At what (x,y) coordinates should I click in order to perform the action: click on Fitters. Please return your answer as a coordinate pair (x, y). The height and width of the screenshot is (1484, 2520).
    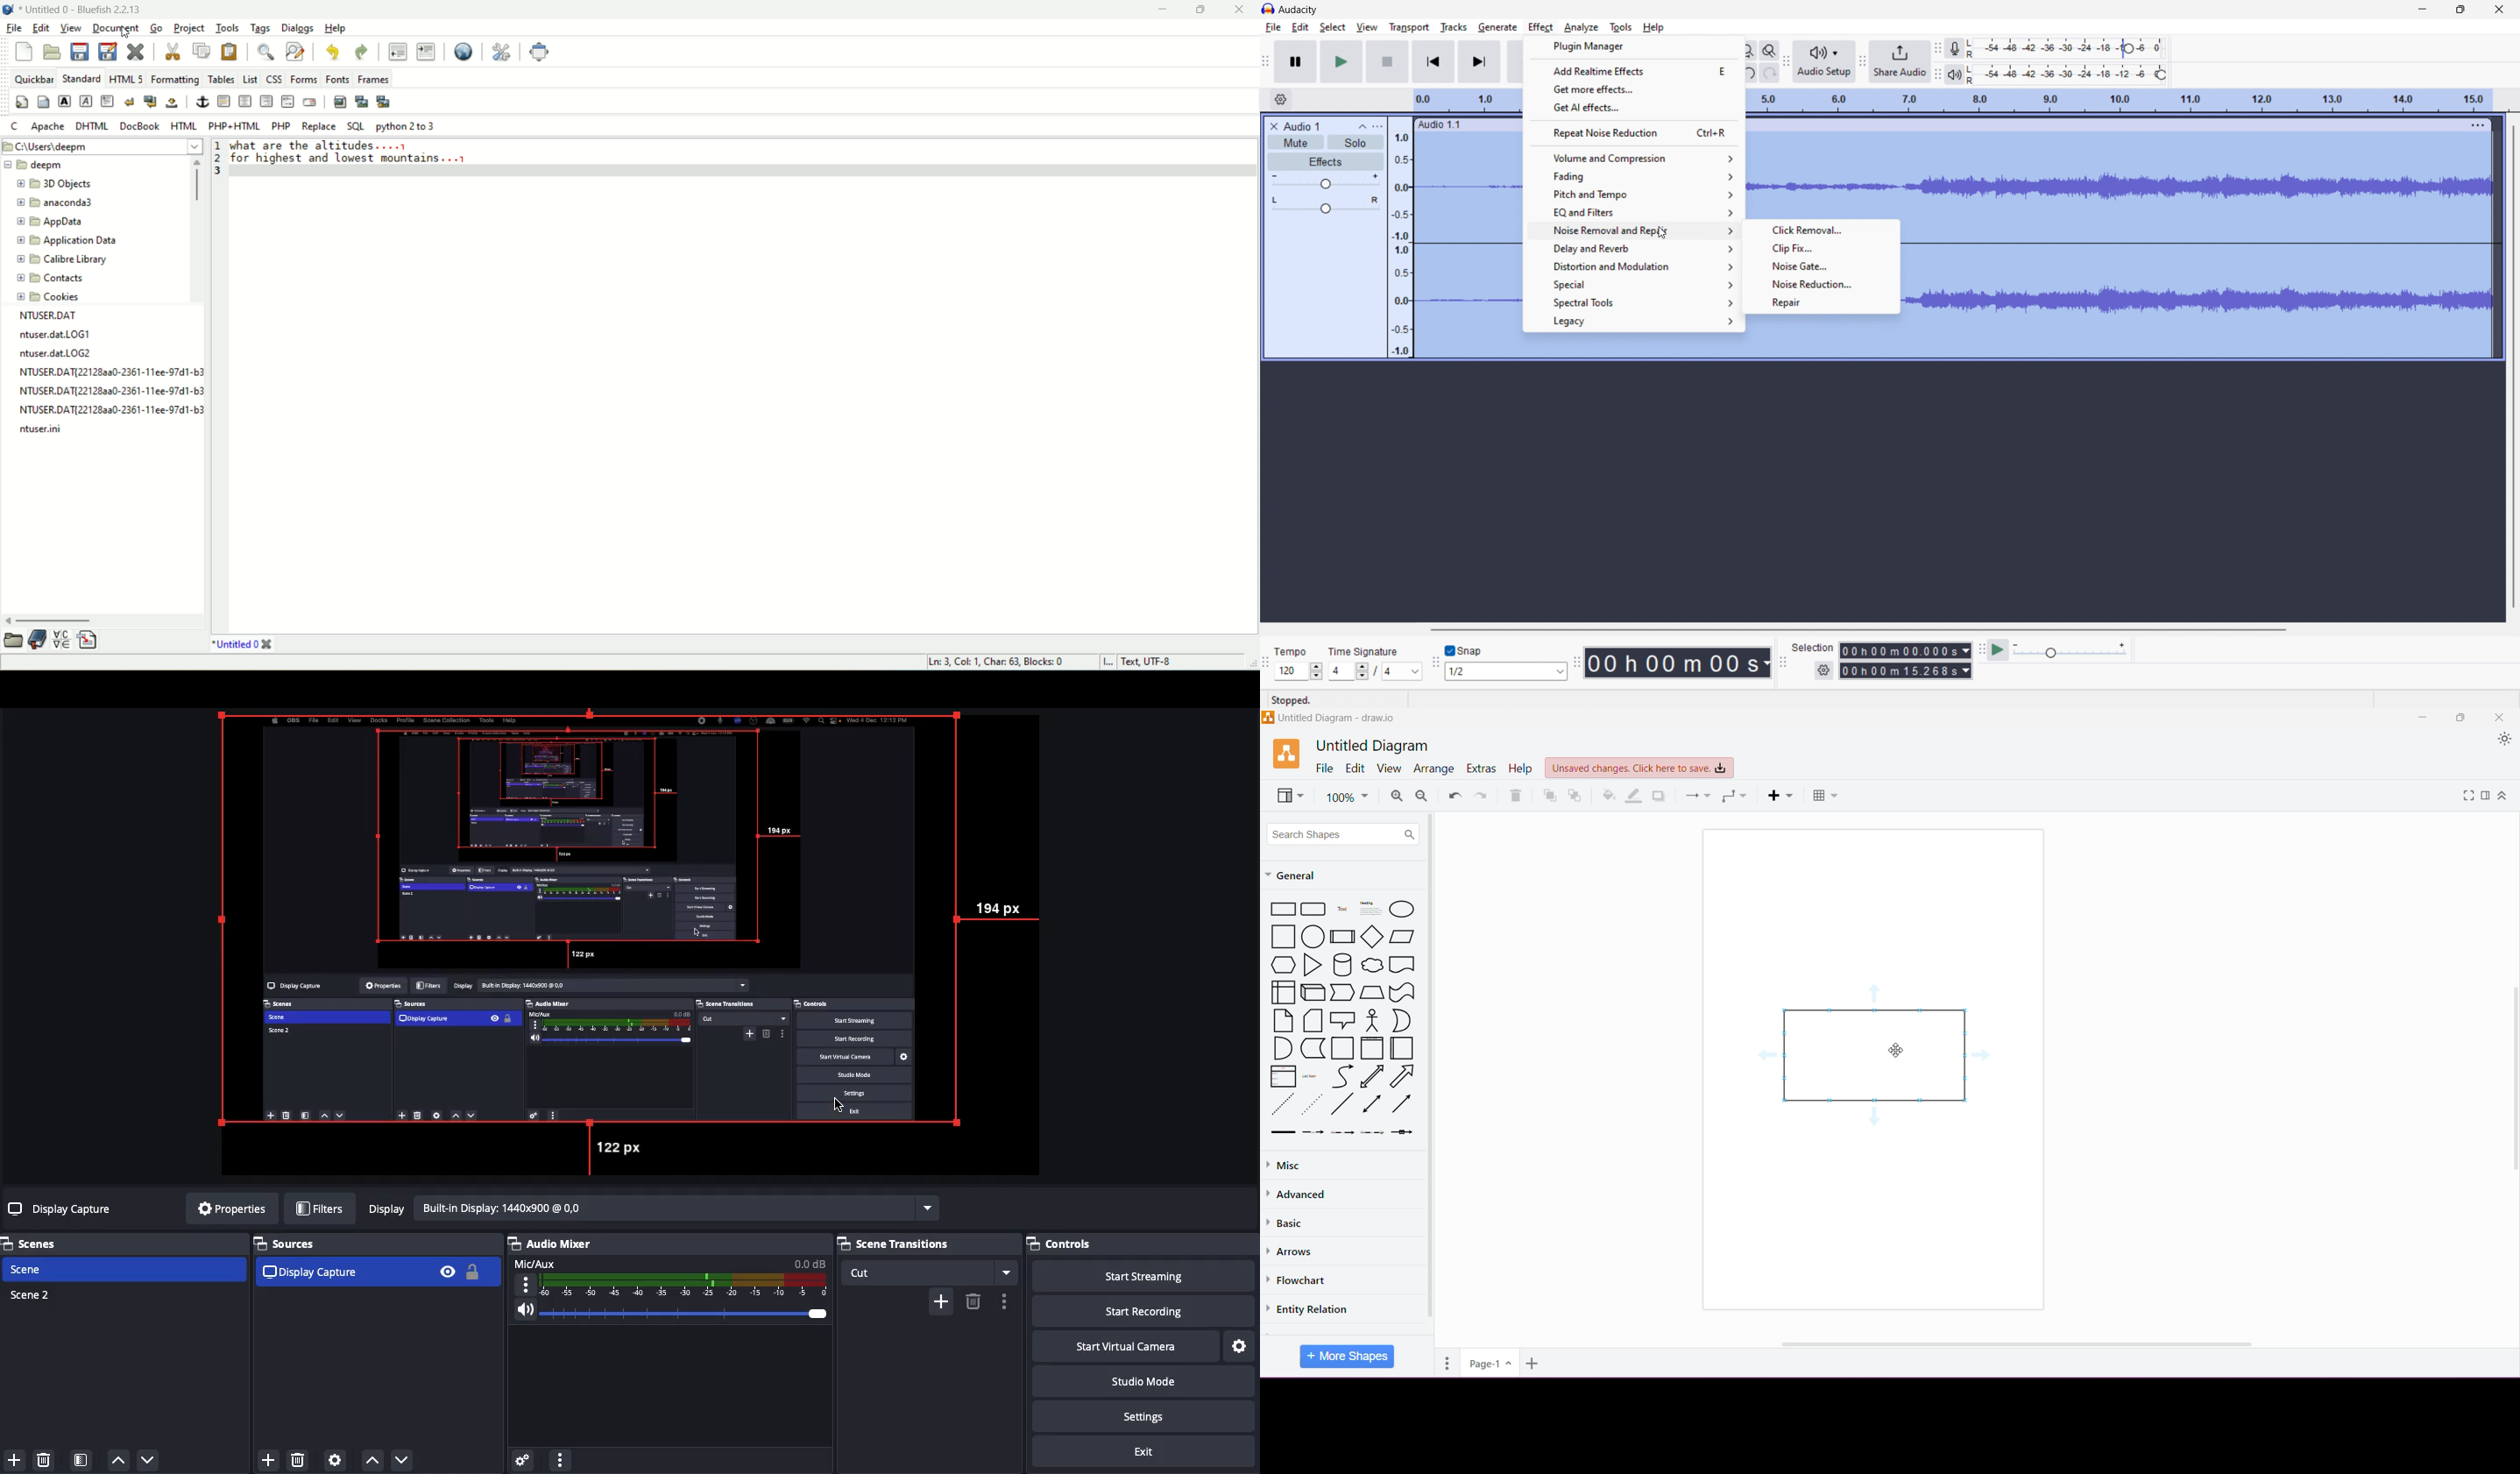
    Looking at the image, I should click on (320, 1208).